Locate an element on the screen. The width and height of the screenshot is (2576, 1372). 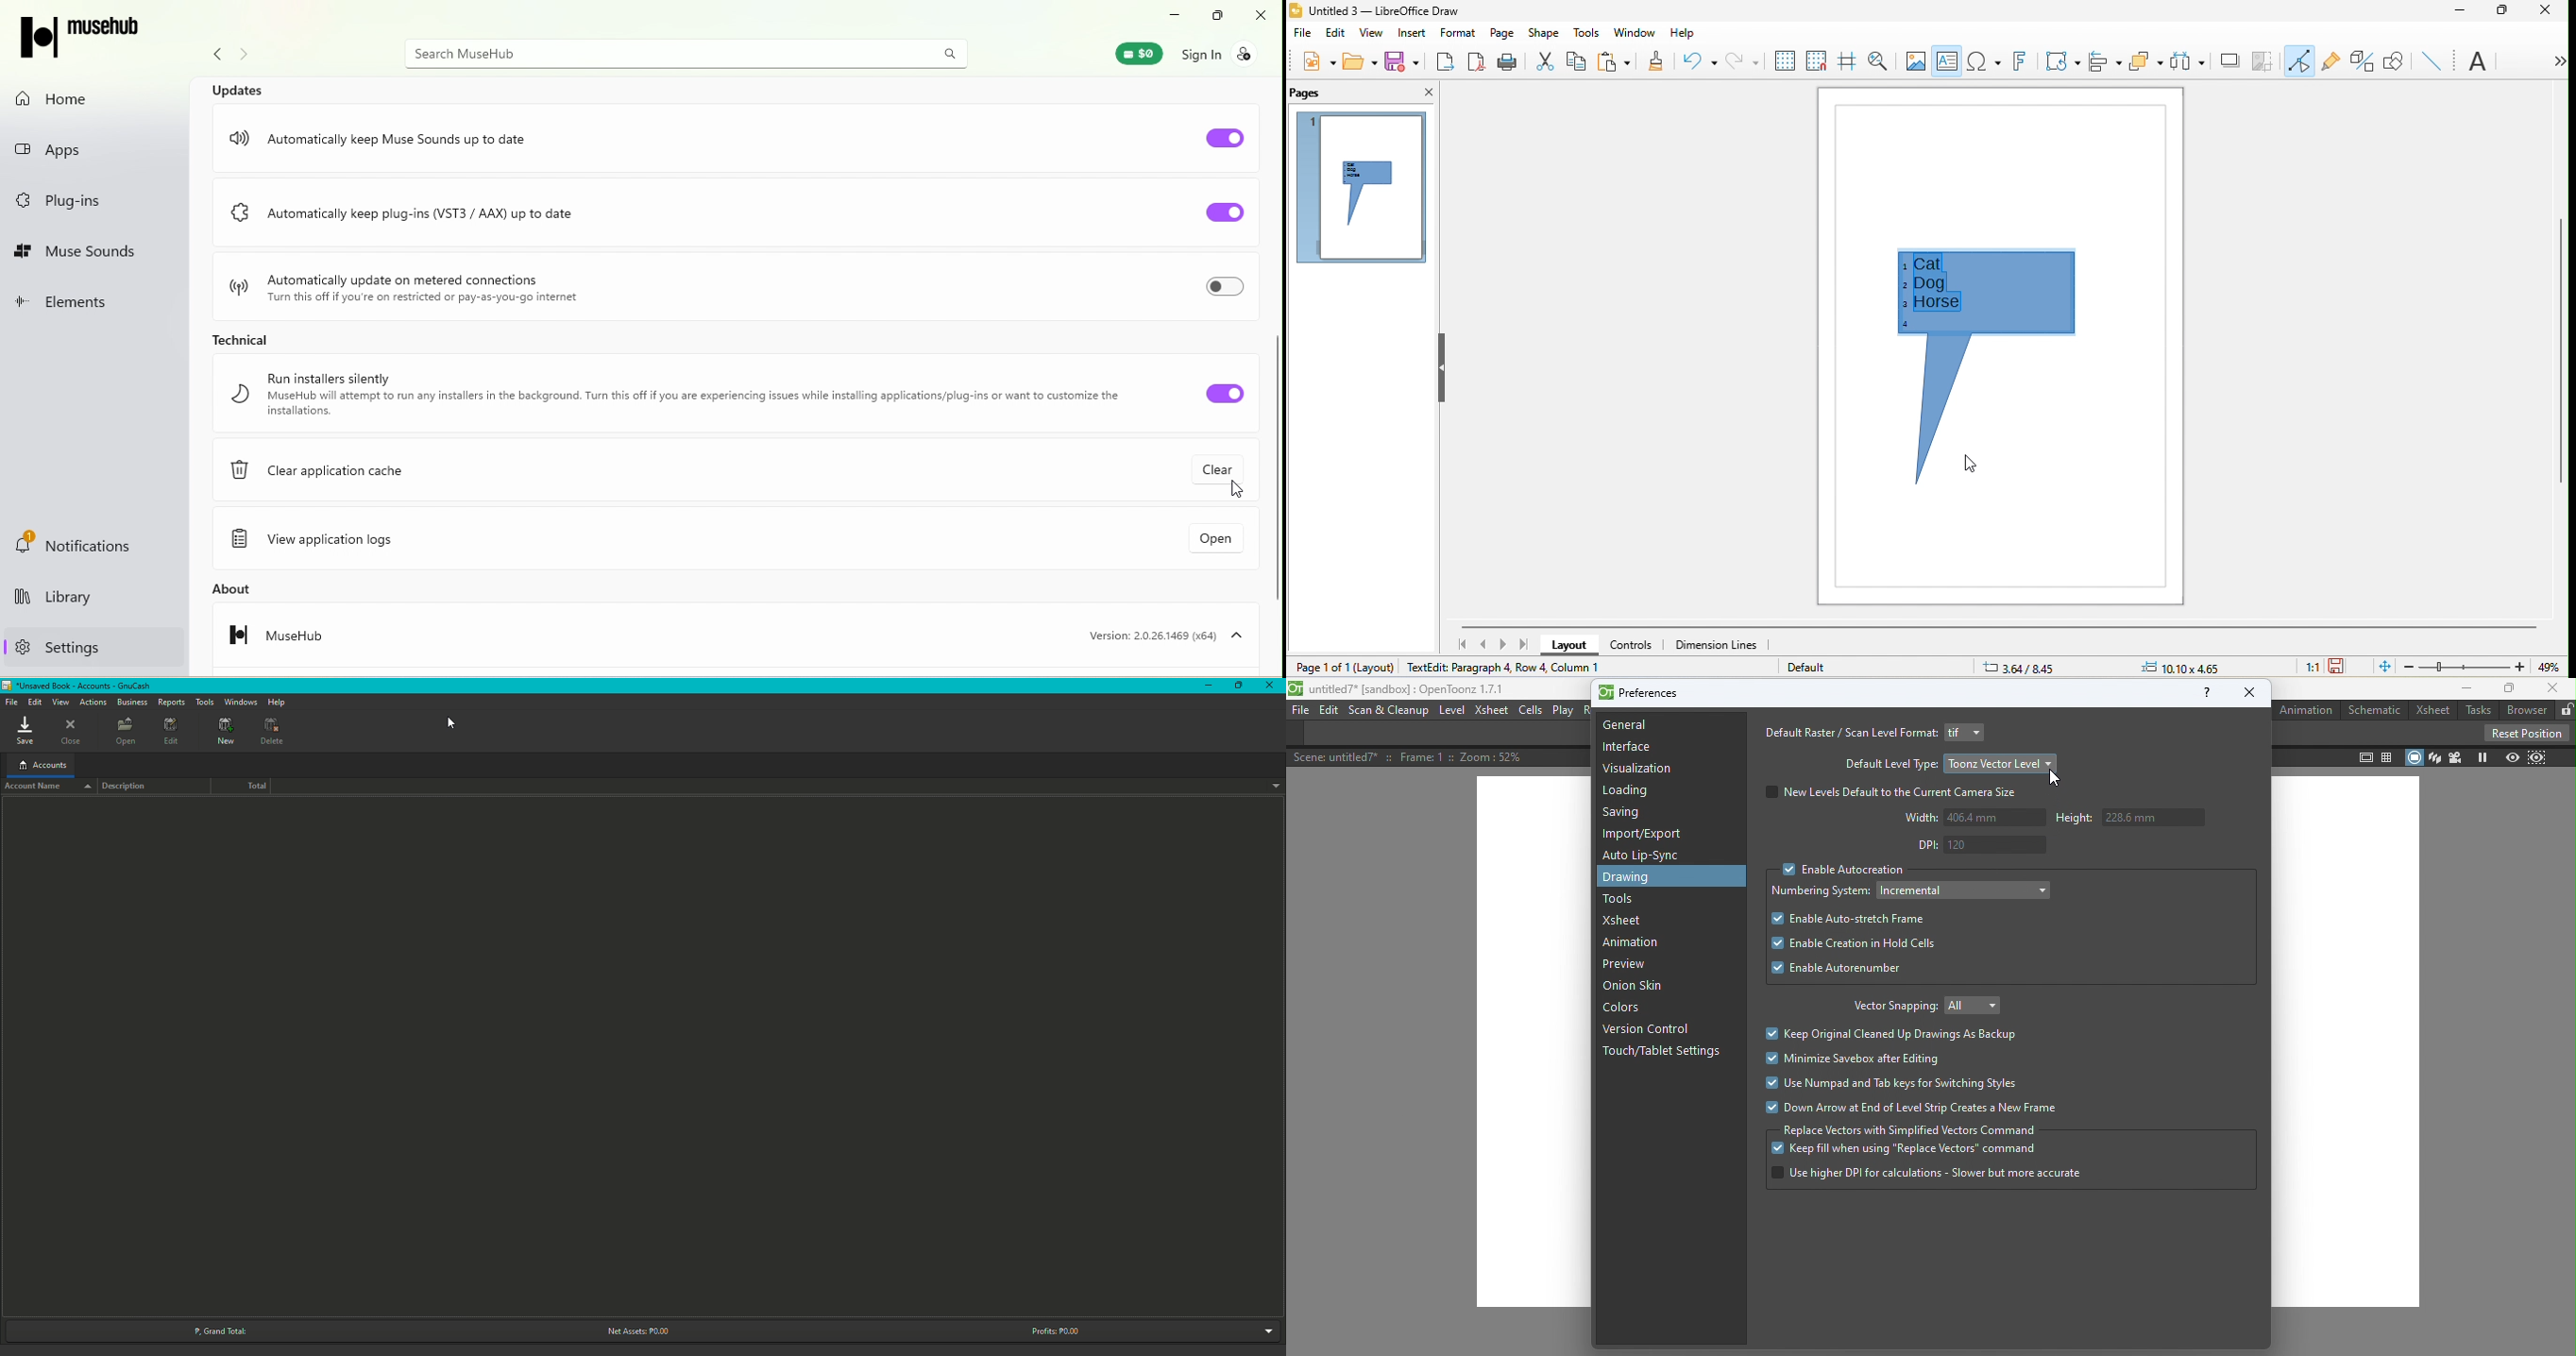
Run installers silently MuseHub will attempt to run any installers in the background. Turn this off if you are experiencing issues while installing applications plug-ins or want to customize the installations. is located at coordinates (673, 394).